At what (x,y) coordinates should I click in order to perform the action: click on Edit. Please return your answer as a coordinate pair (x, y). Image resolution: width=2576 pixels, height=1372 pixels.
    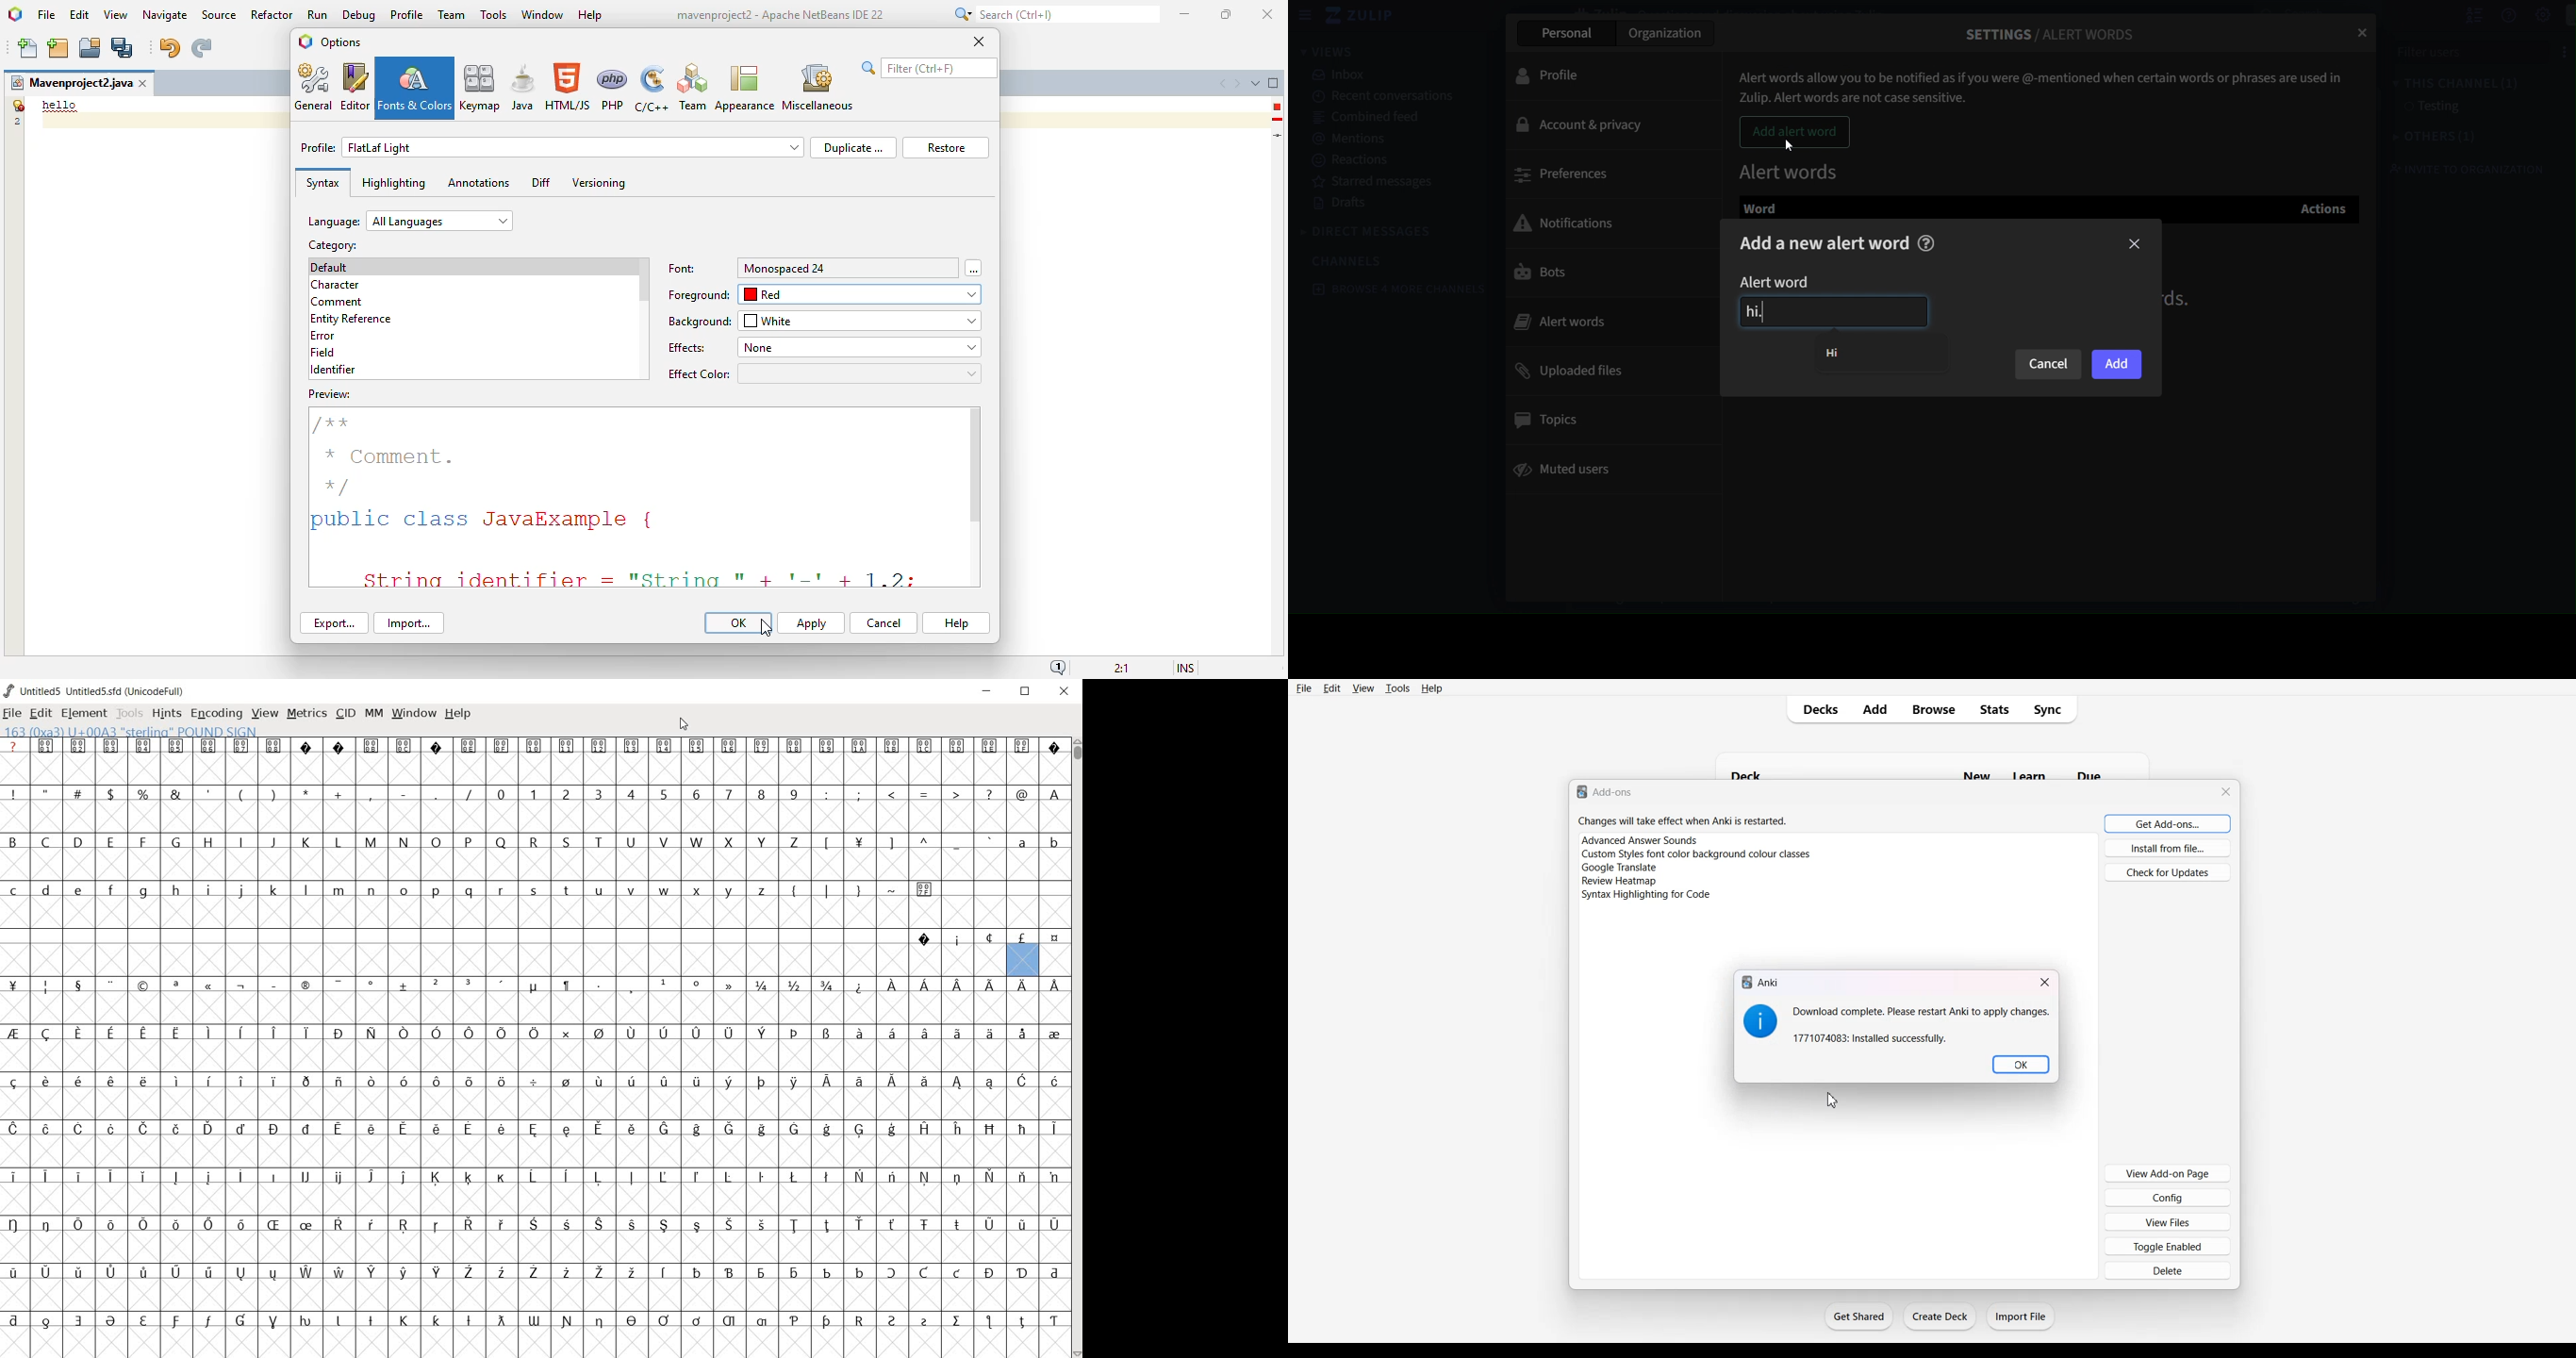
    Looking at the image, I should click on (1331, 688).